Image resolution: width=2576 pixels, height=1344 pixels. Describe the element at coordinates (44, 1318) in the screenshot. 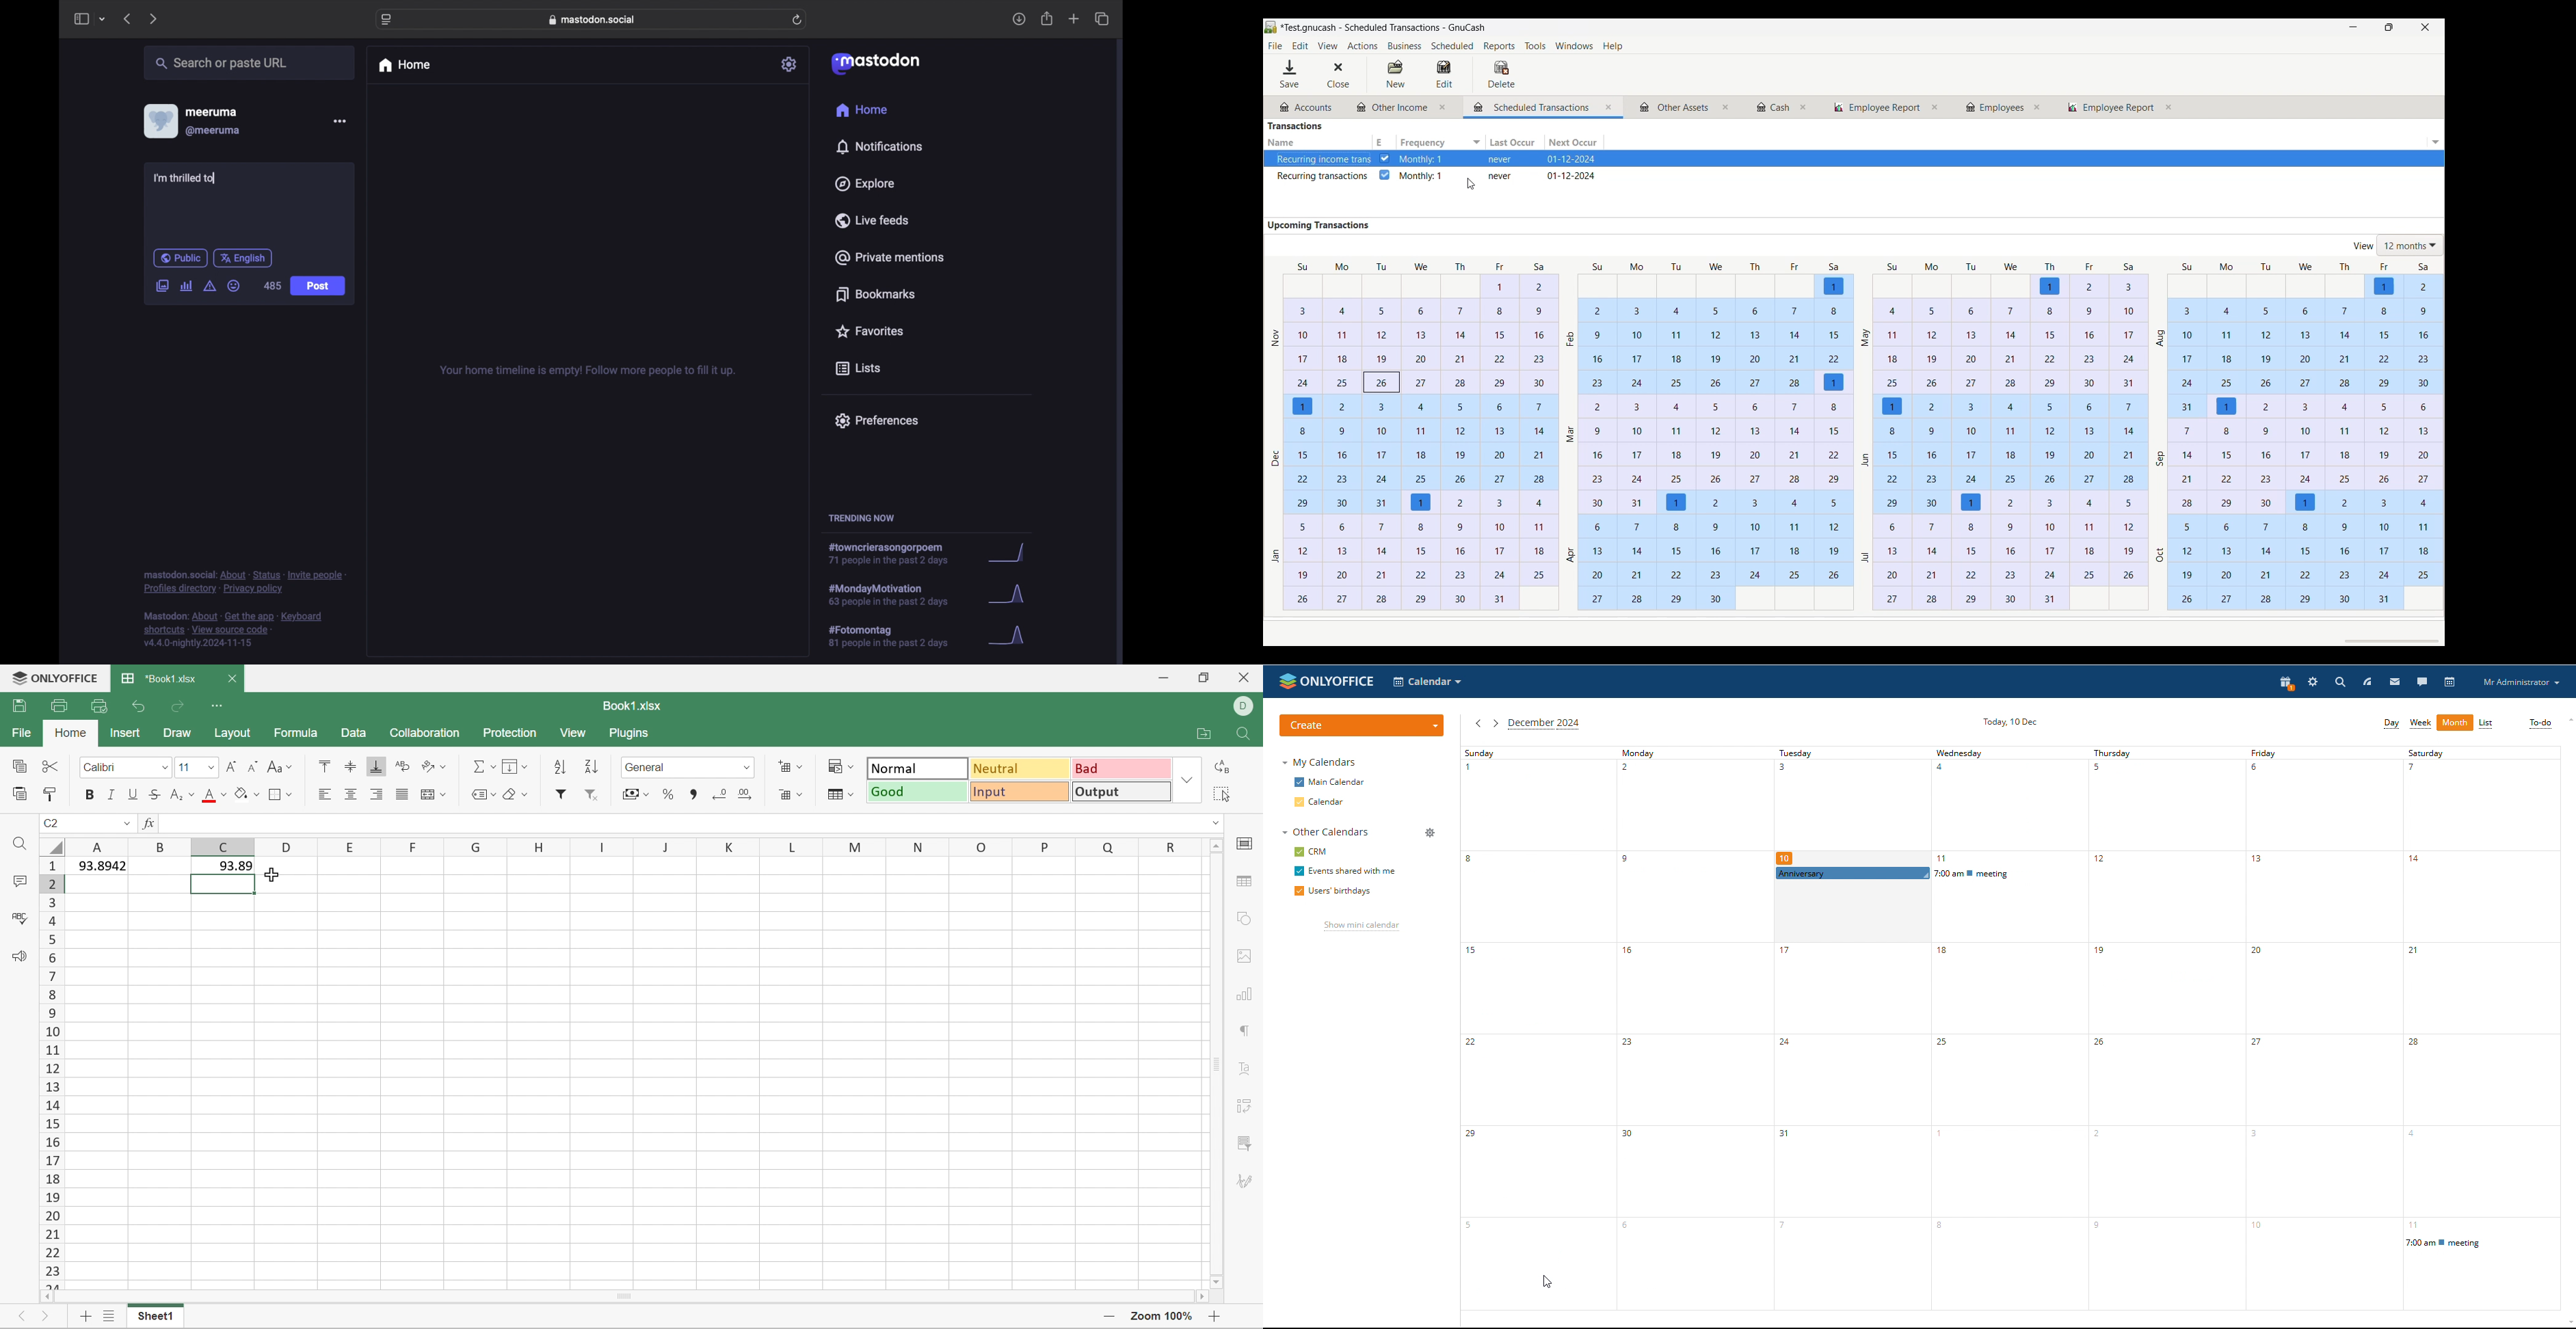

I see `Next` at that location.